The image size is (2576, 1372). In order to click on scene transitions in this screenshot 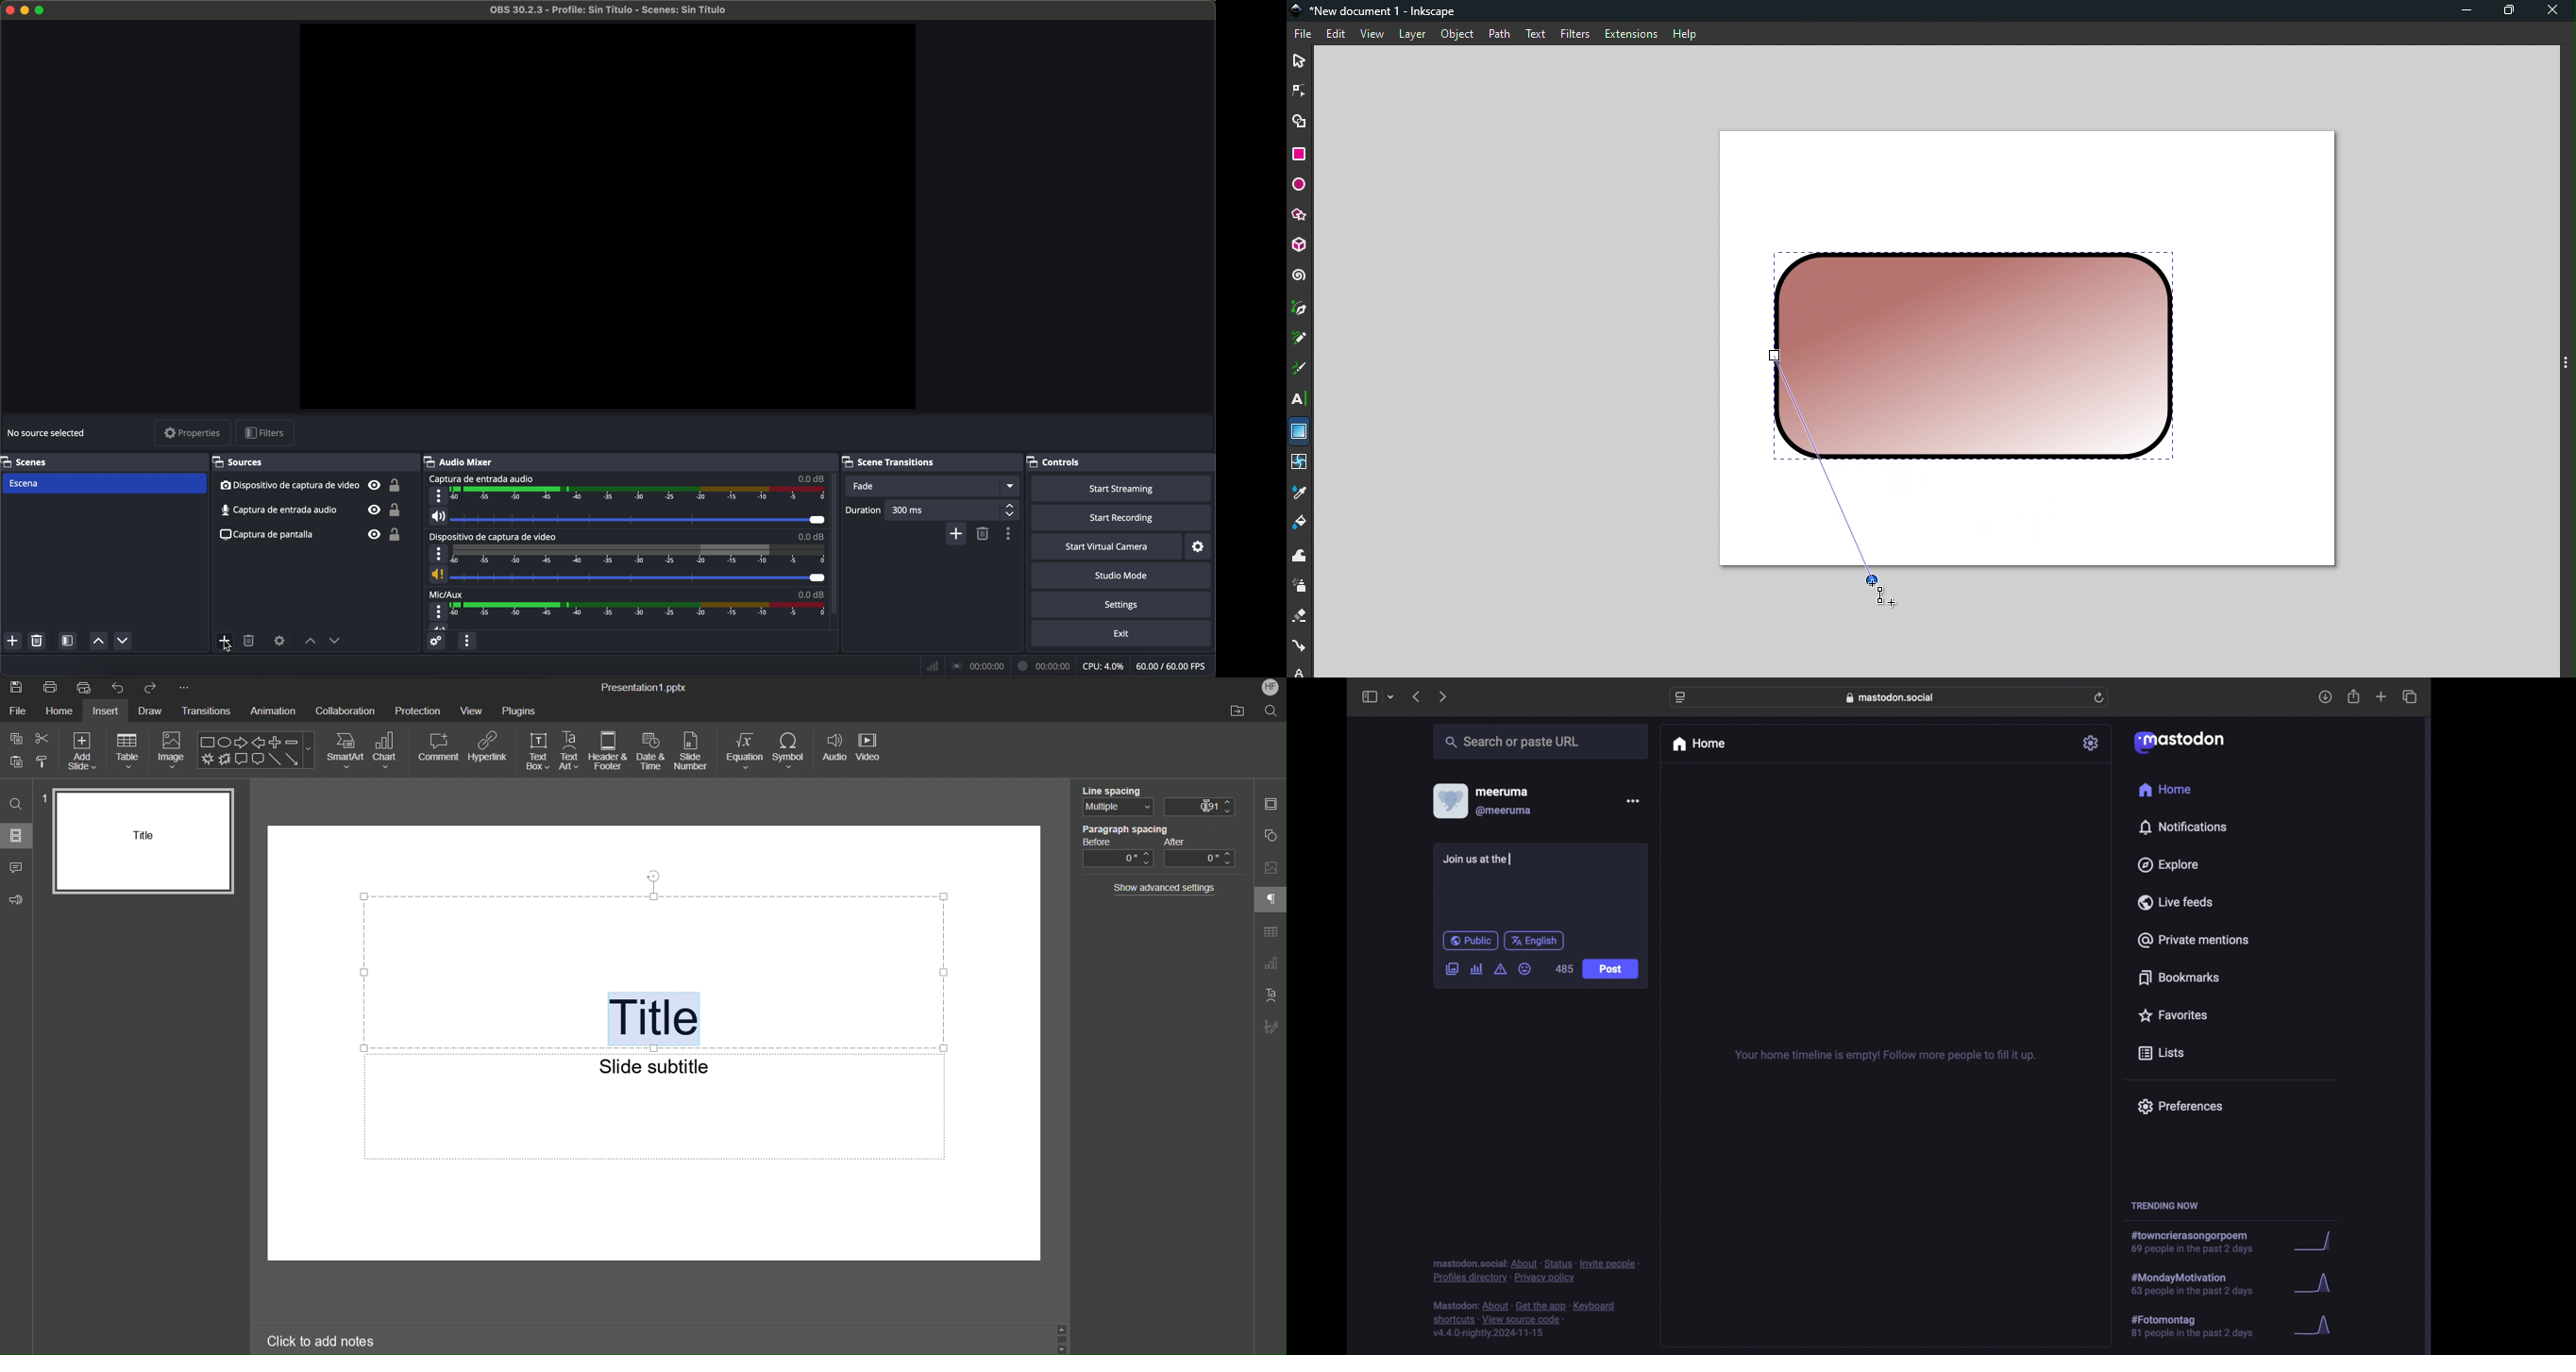, I will do `click(900, 461)`.